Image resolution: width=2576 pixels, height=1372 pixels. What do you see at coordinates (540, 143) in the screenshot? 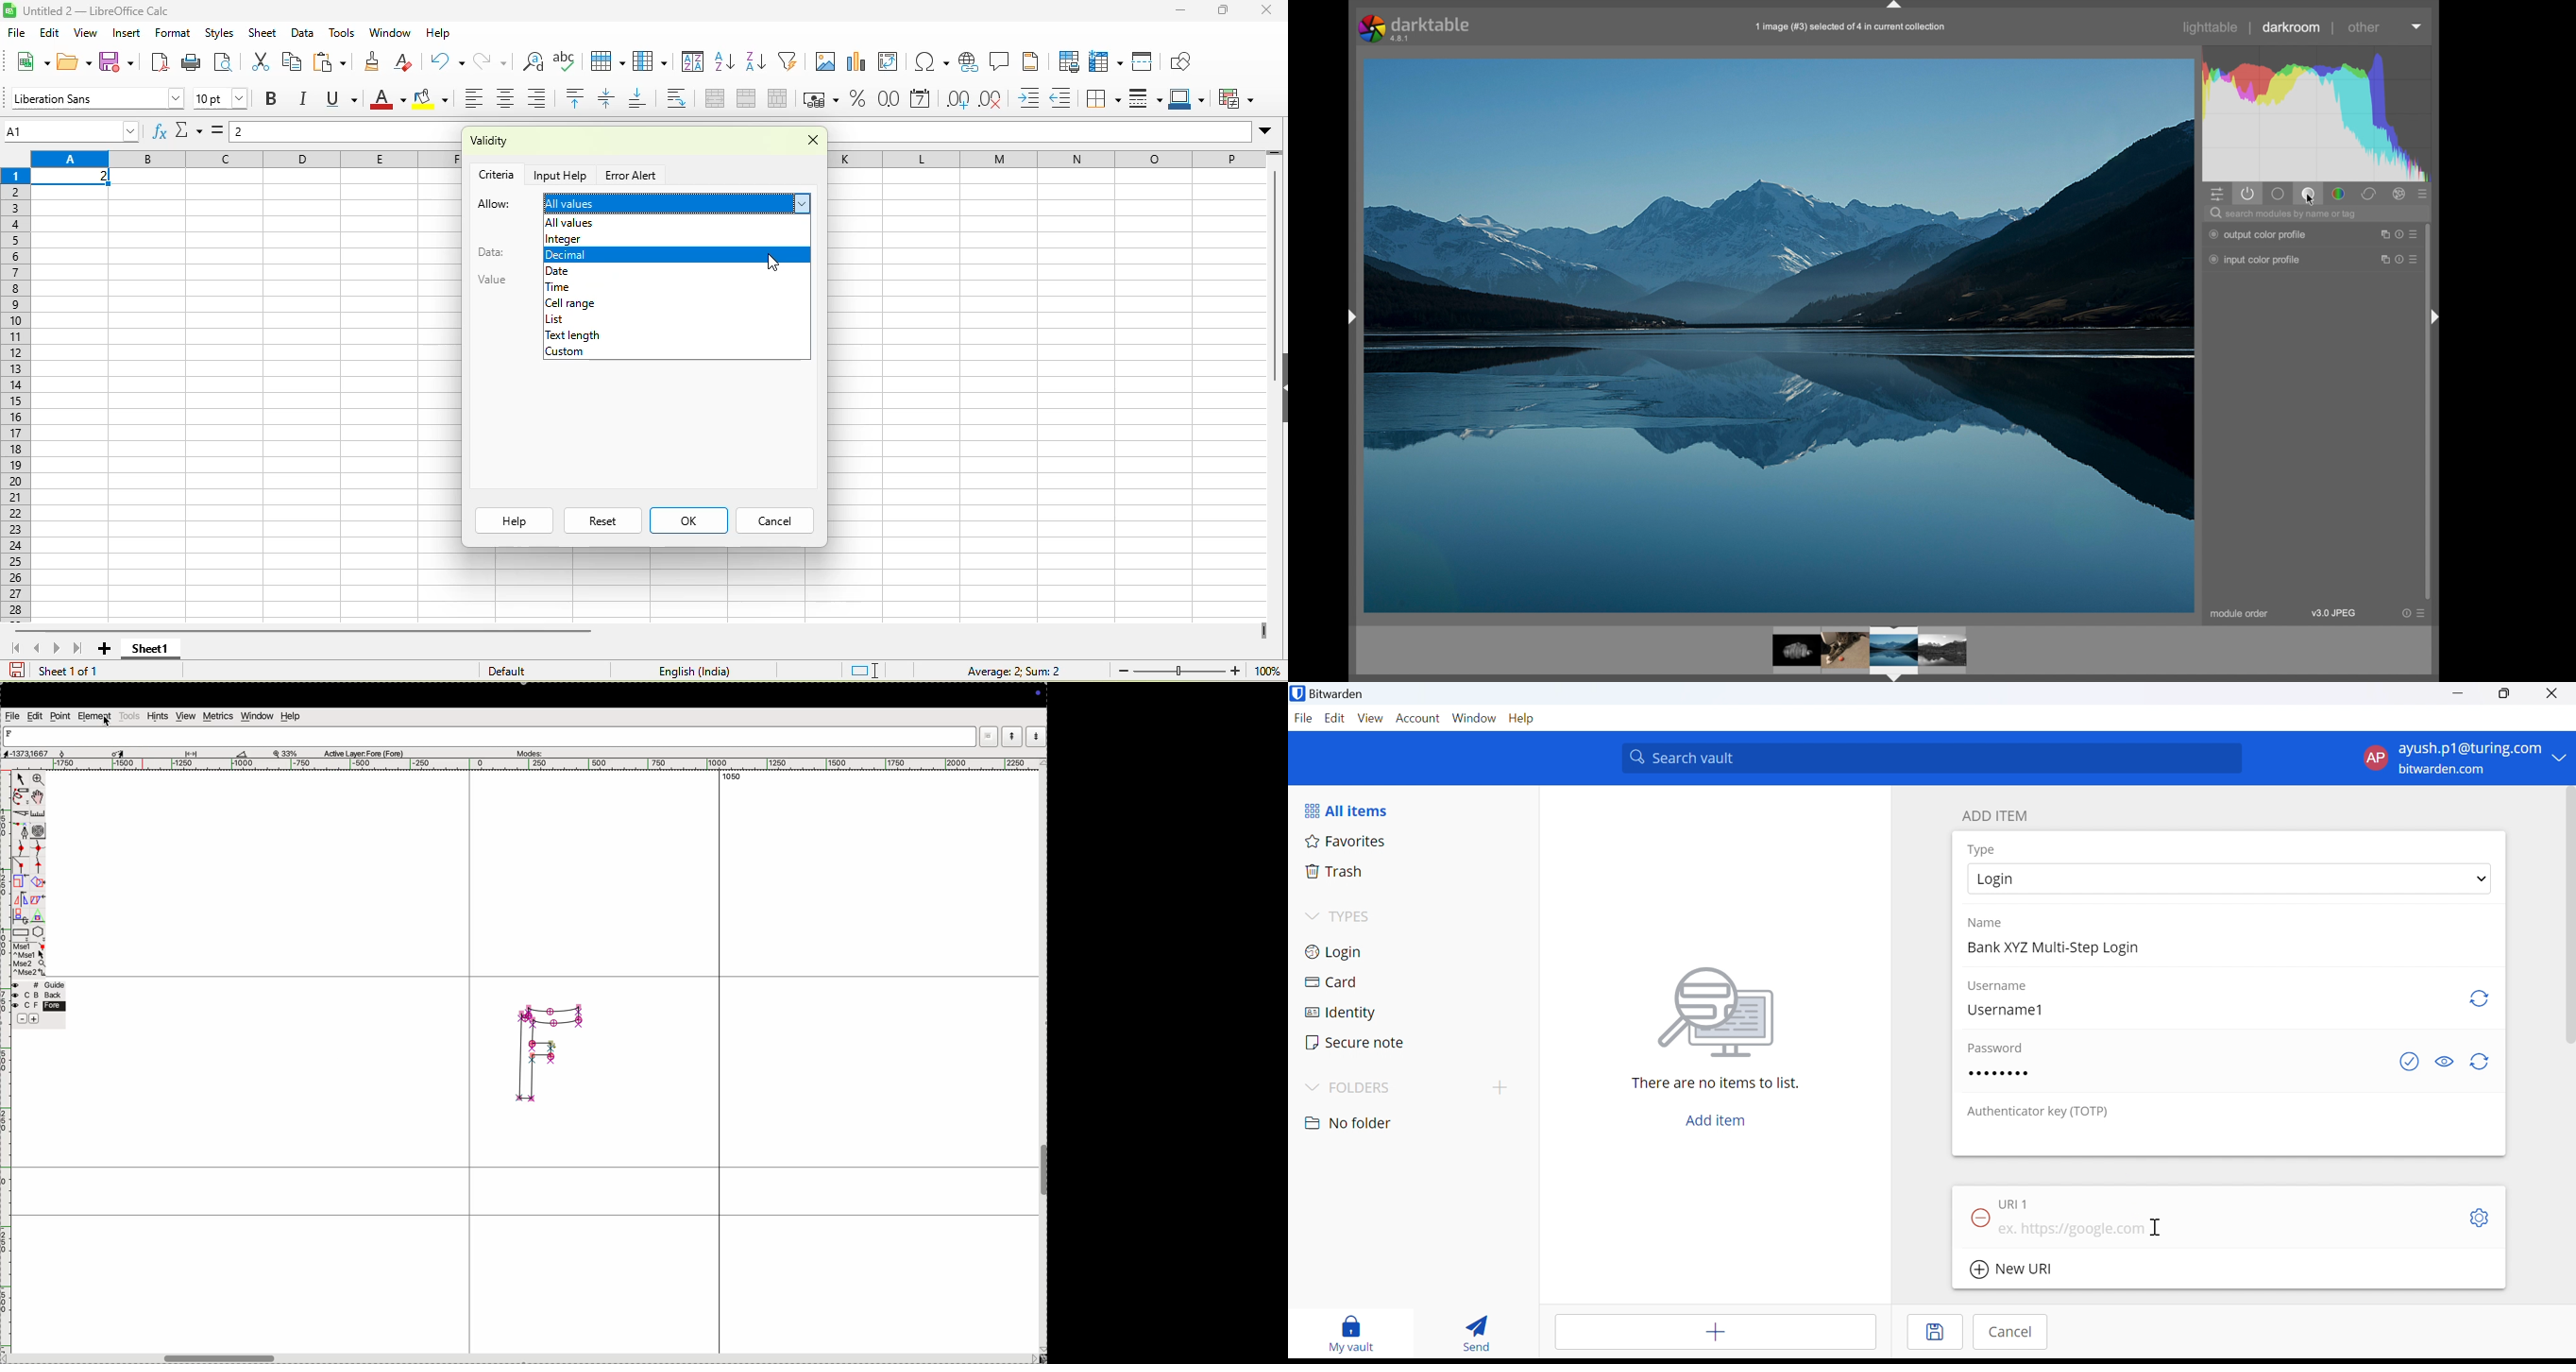
I see `validity` at bounding box center [540, 143].